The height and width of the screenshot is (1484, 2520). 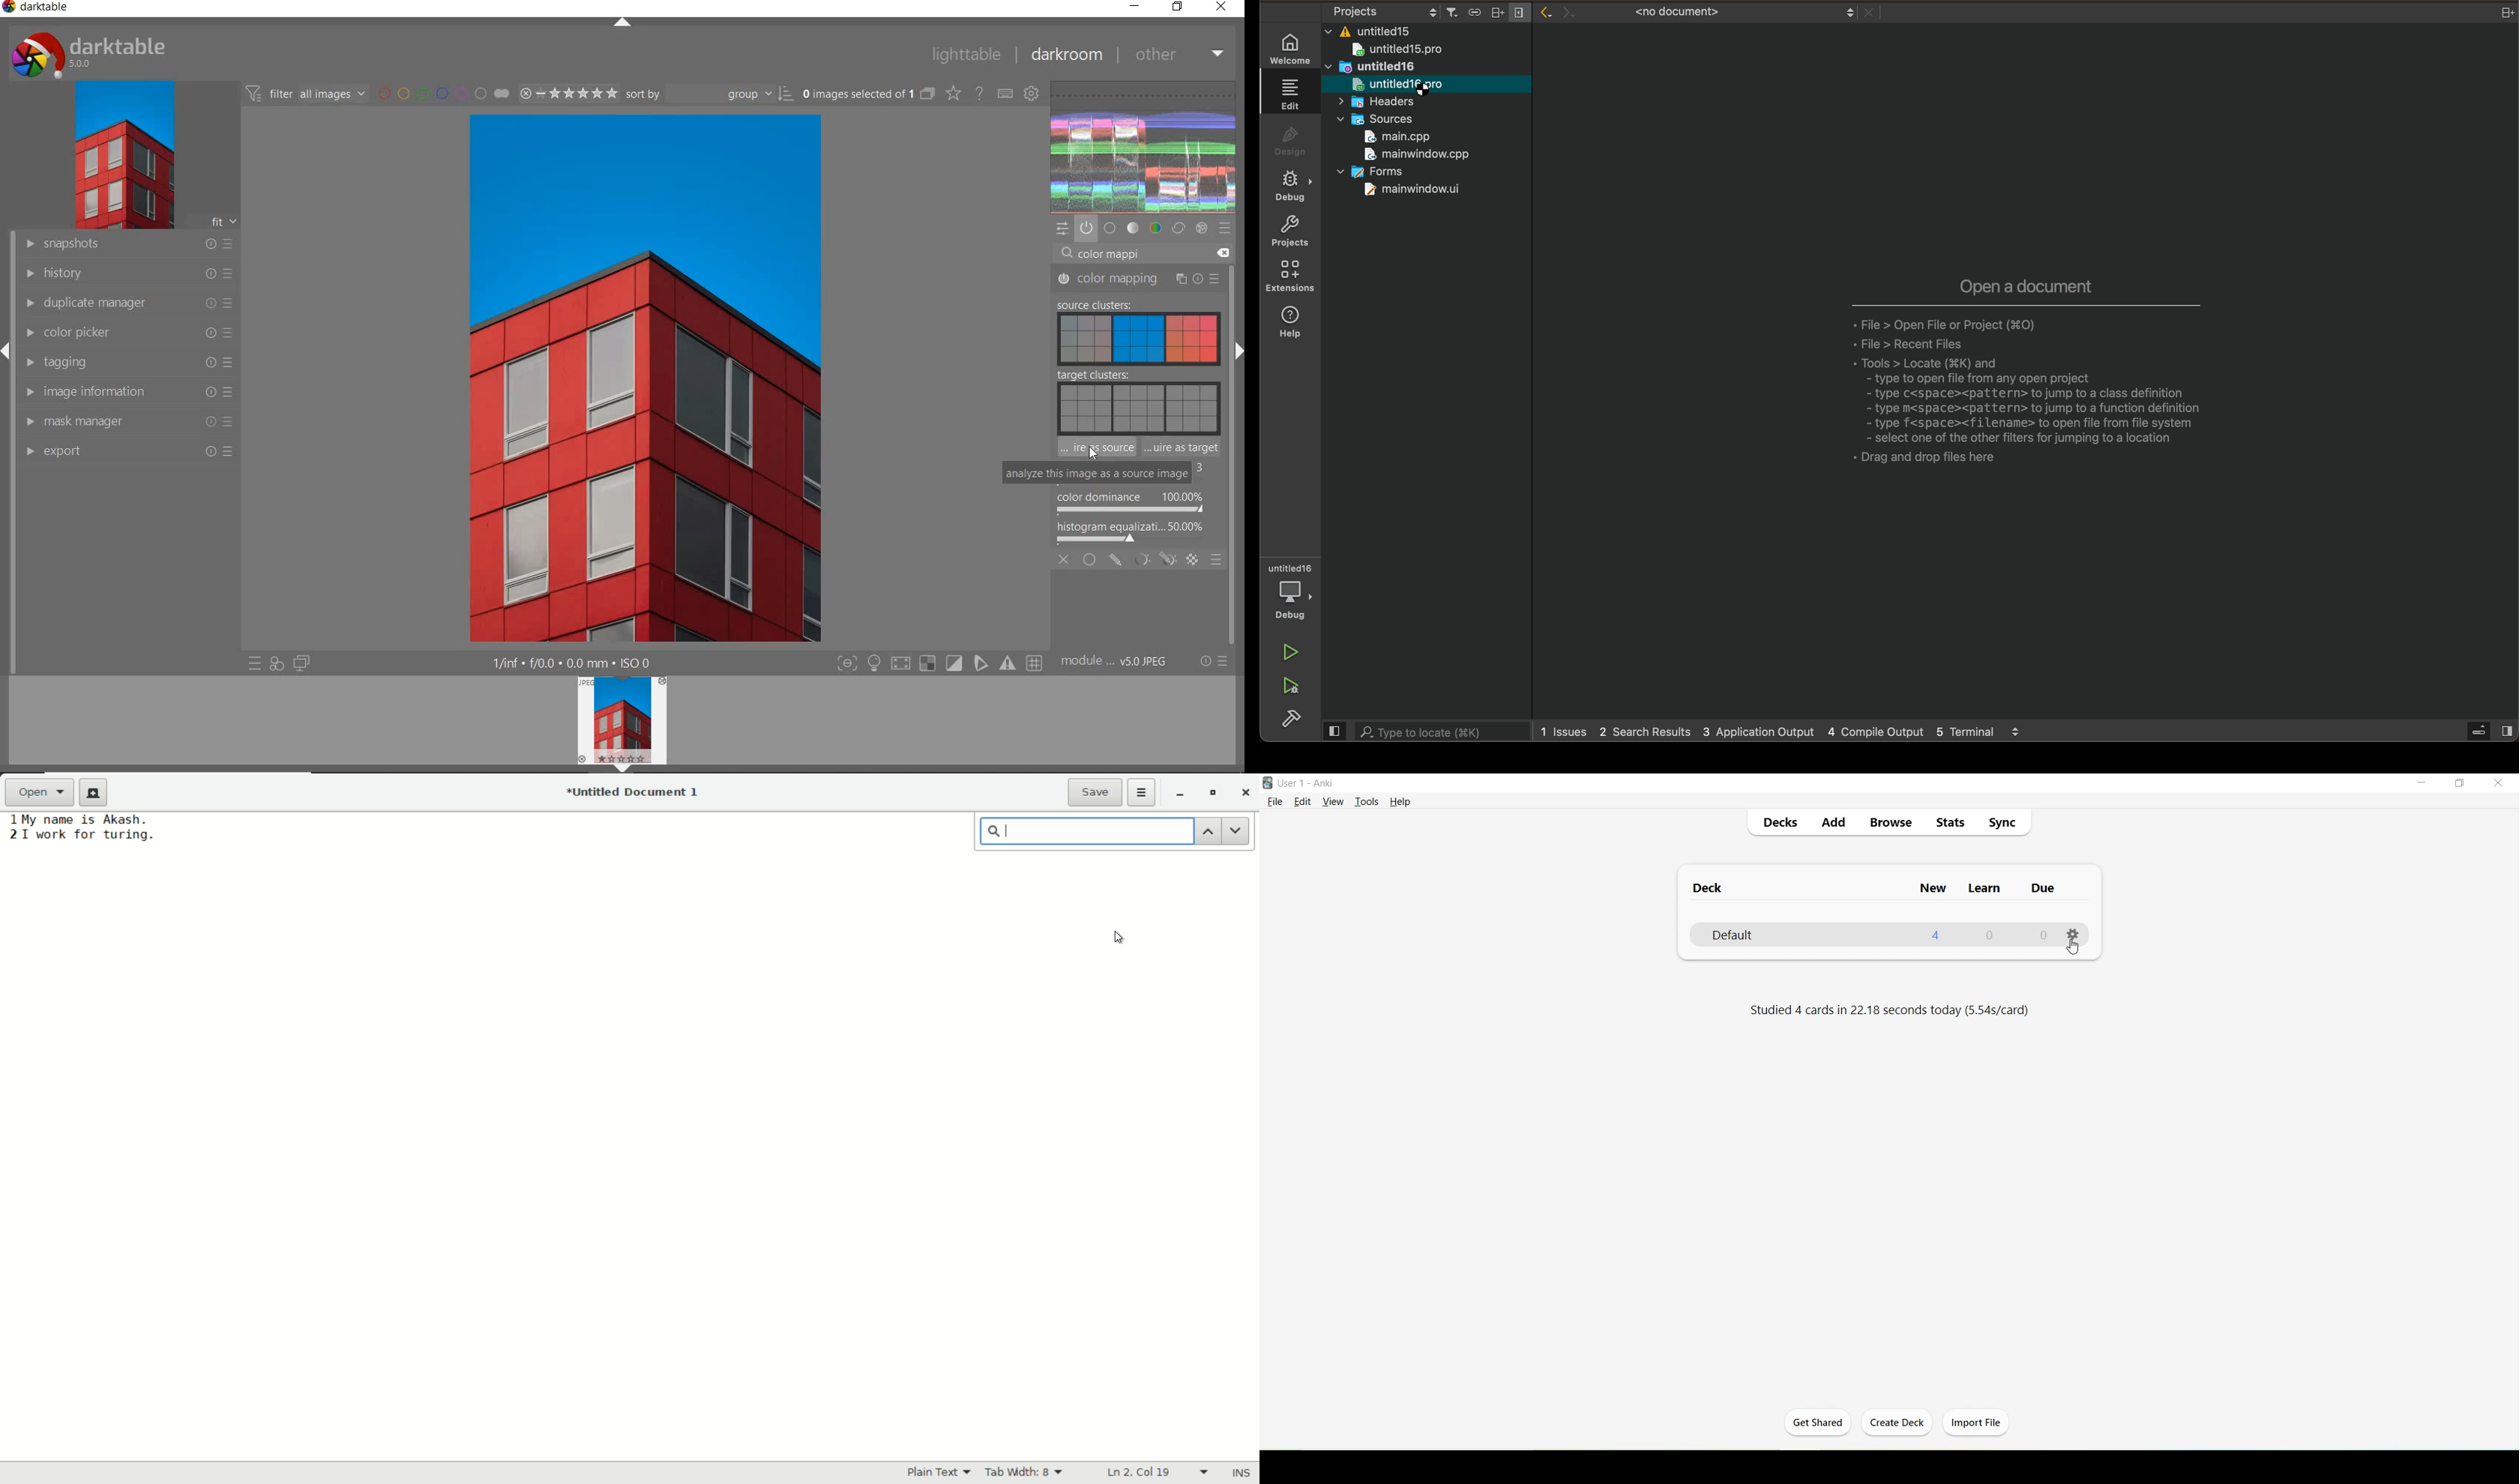 What do you see at coordinates (1067, 53) in the screenshot?
I see `darkroom` at bounding box center [1067, 53].